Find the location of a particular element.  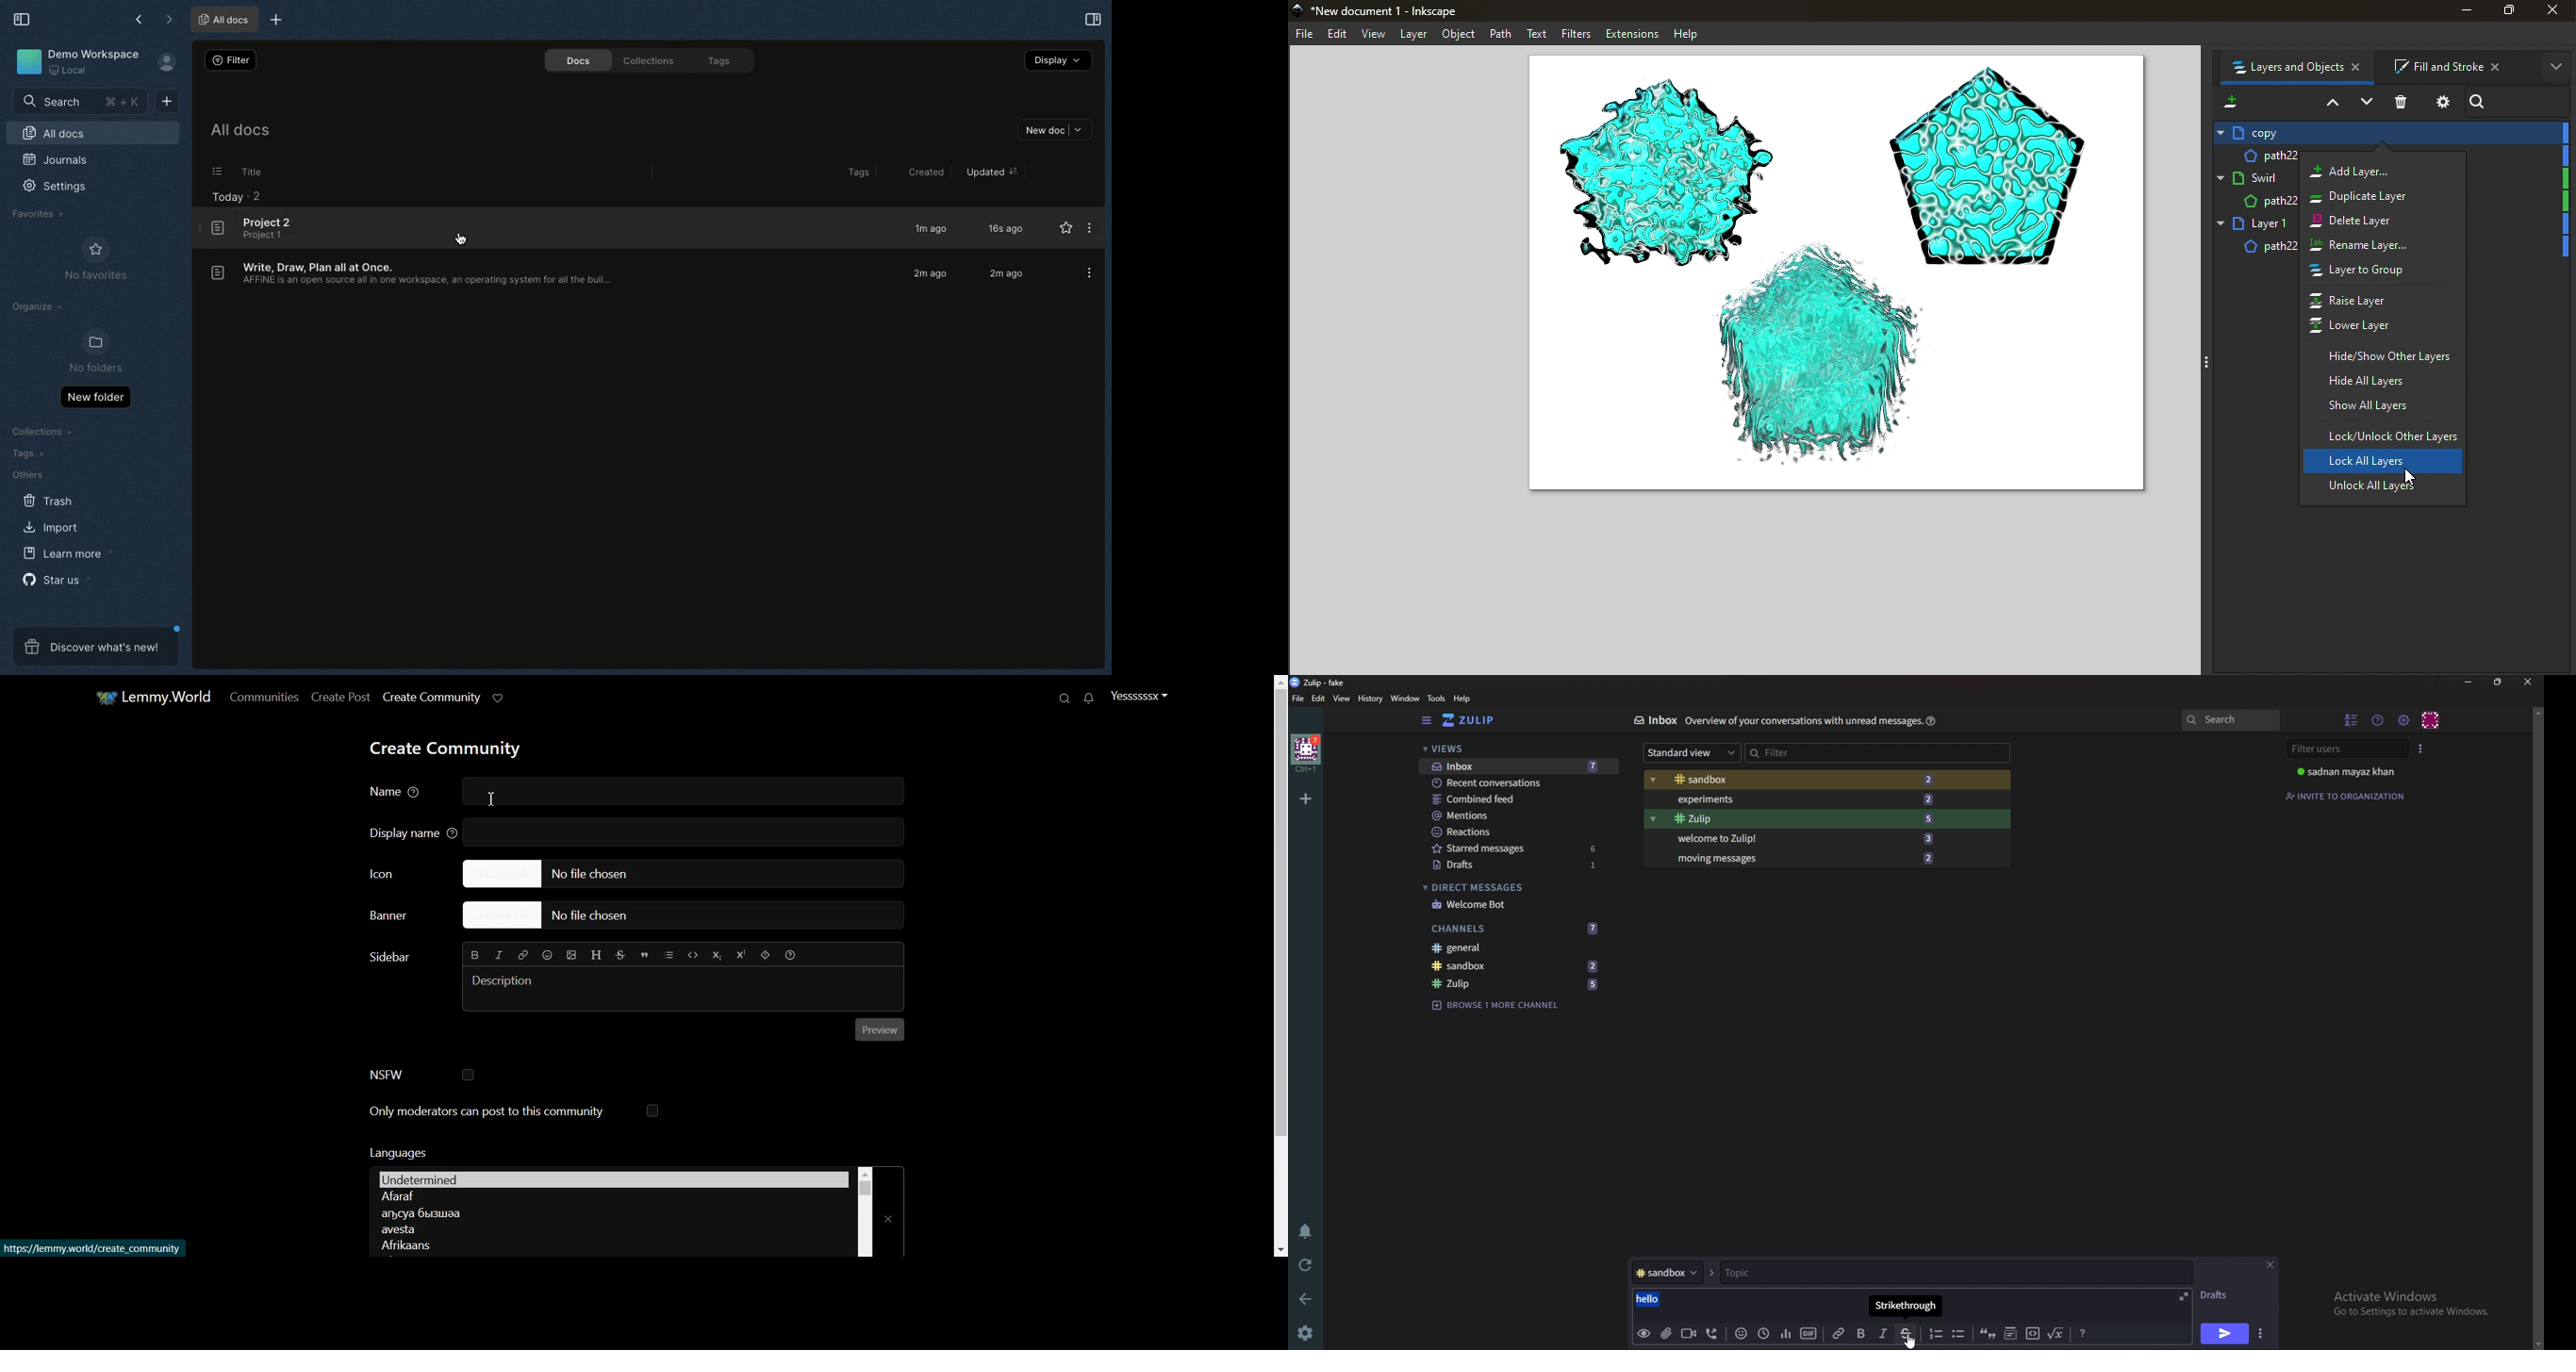

add file is located at coordinates (1665, 1334).